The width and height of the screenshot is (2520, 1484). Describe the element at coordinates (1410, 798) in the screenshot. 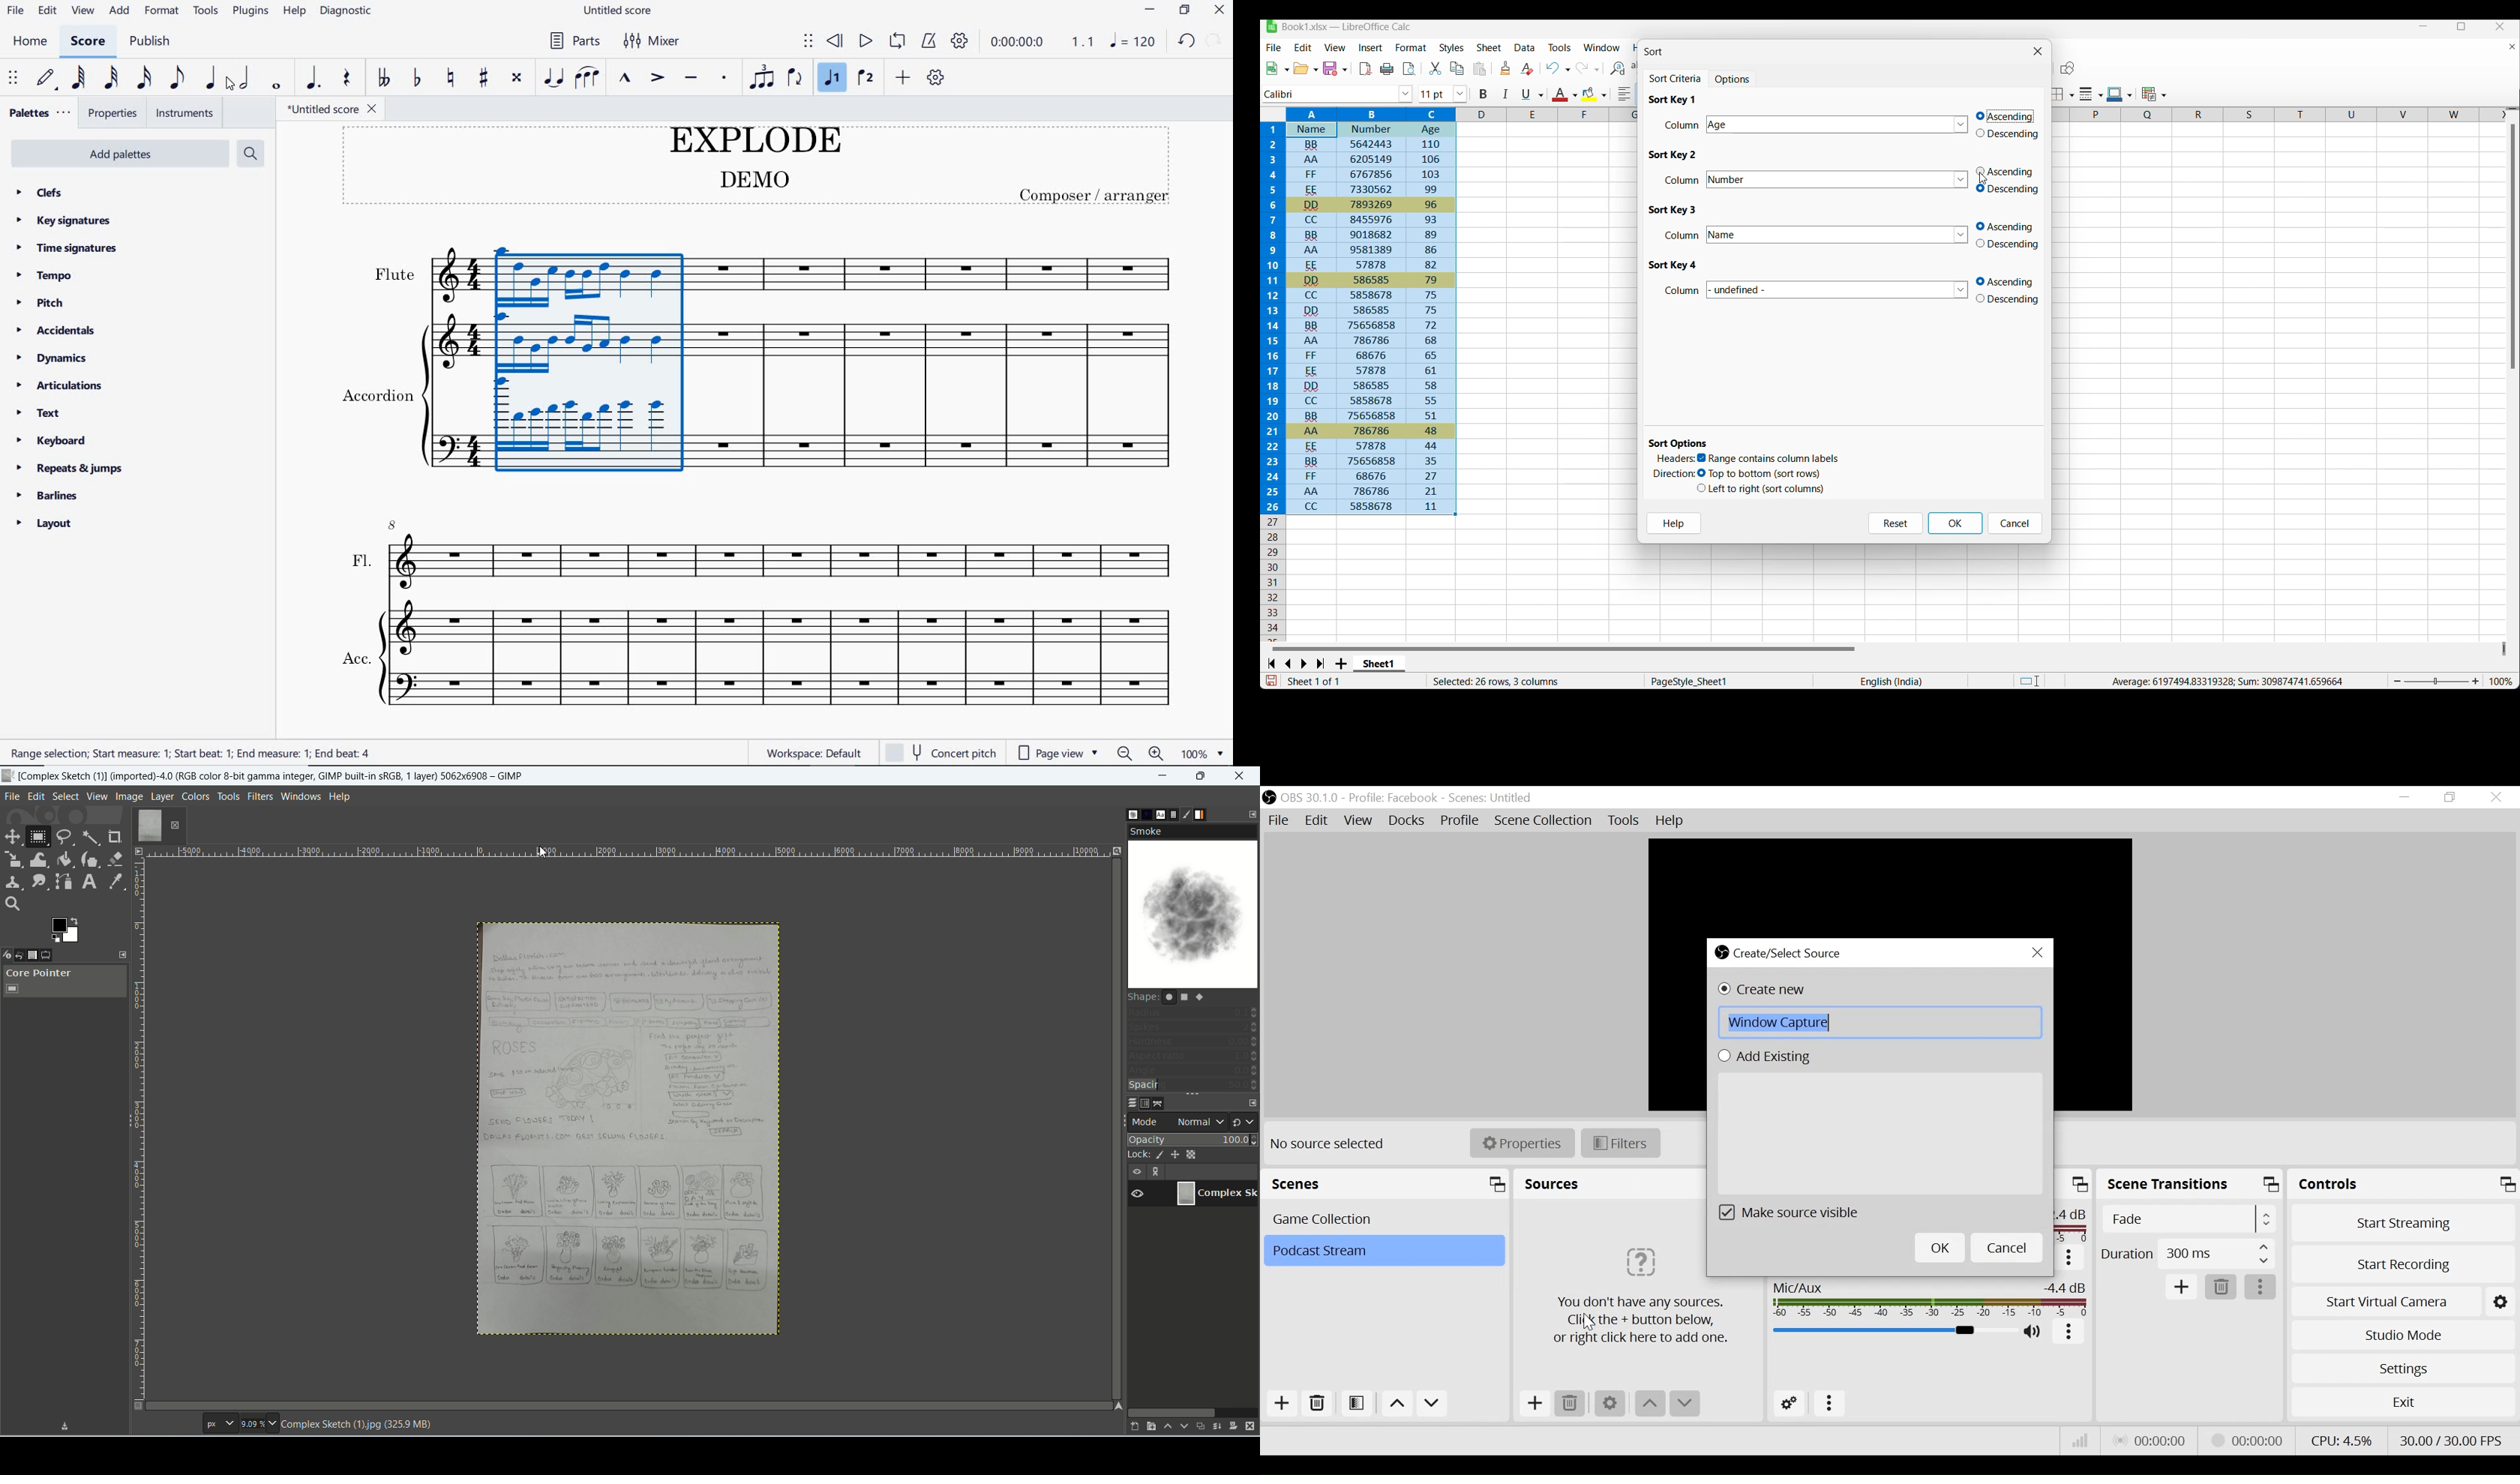

I see `OBS 30.1.0 - Profile Facebook - Scenes Untitled` at that location.